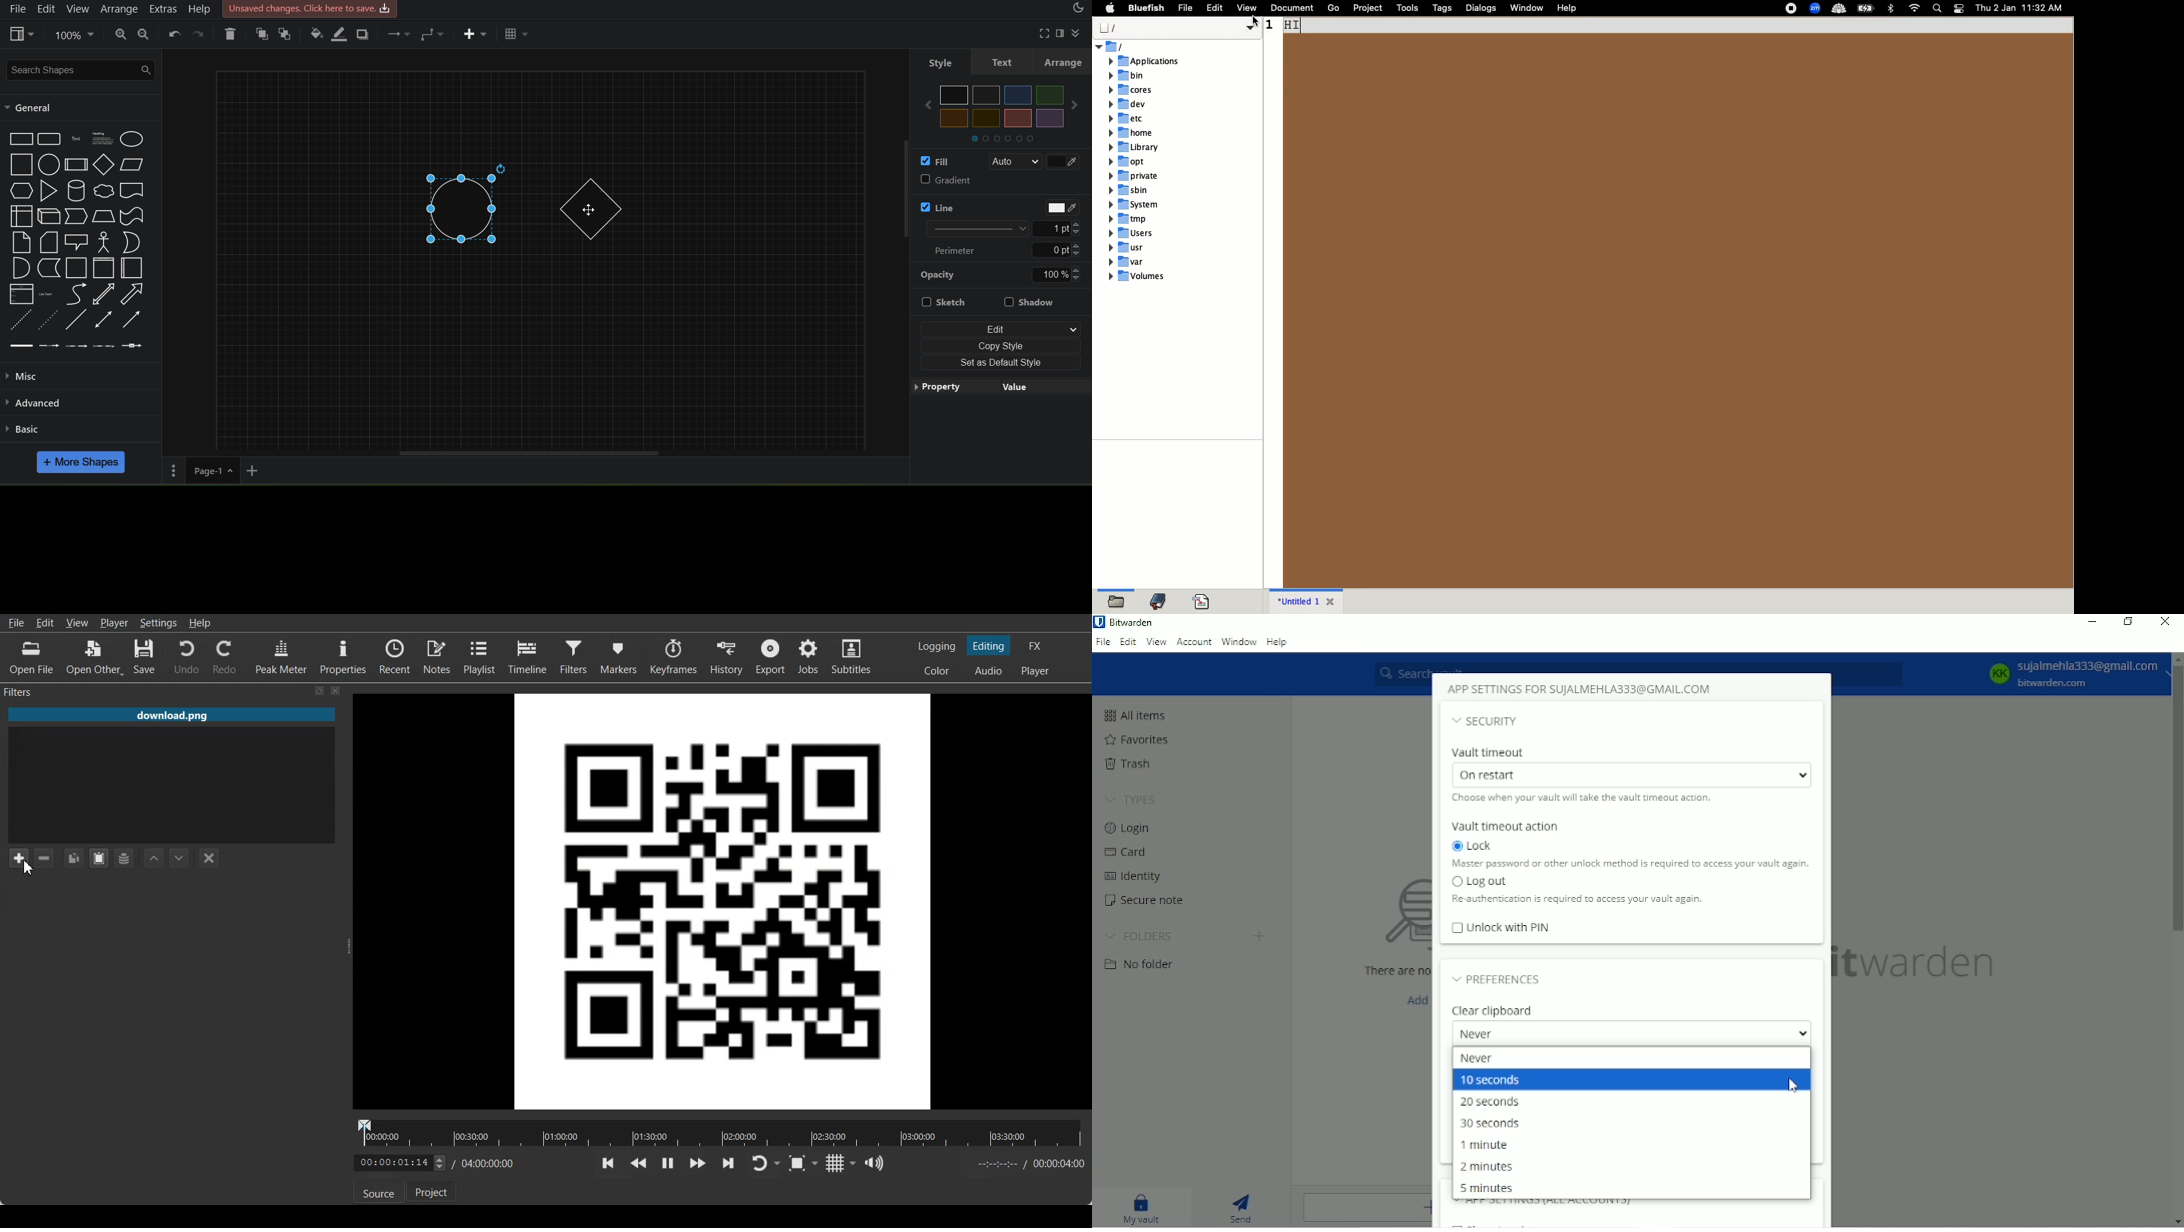  Describe the element at coordinates (1293, 8) in the screenshot. I see `document` at that location.